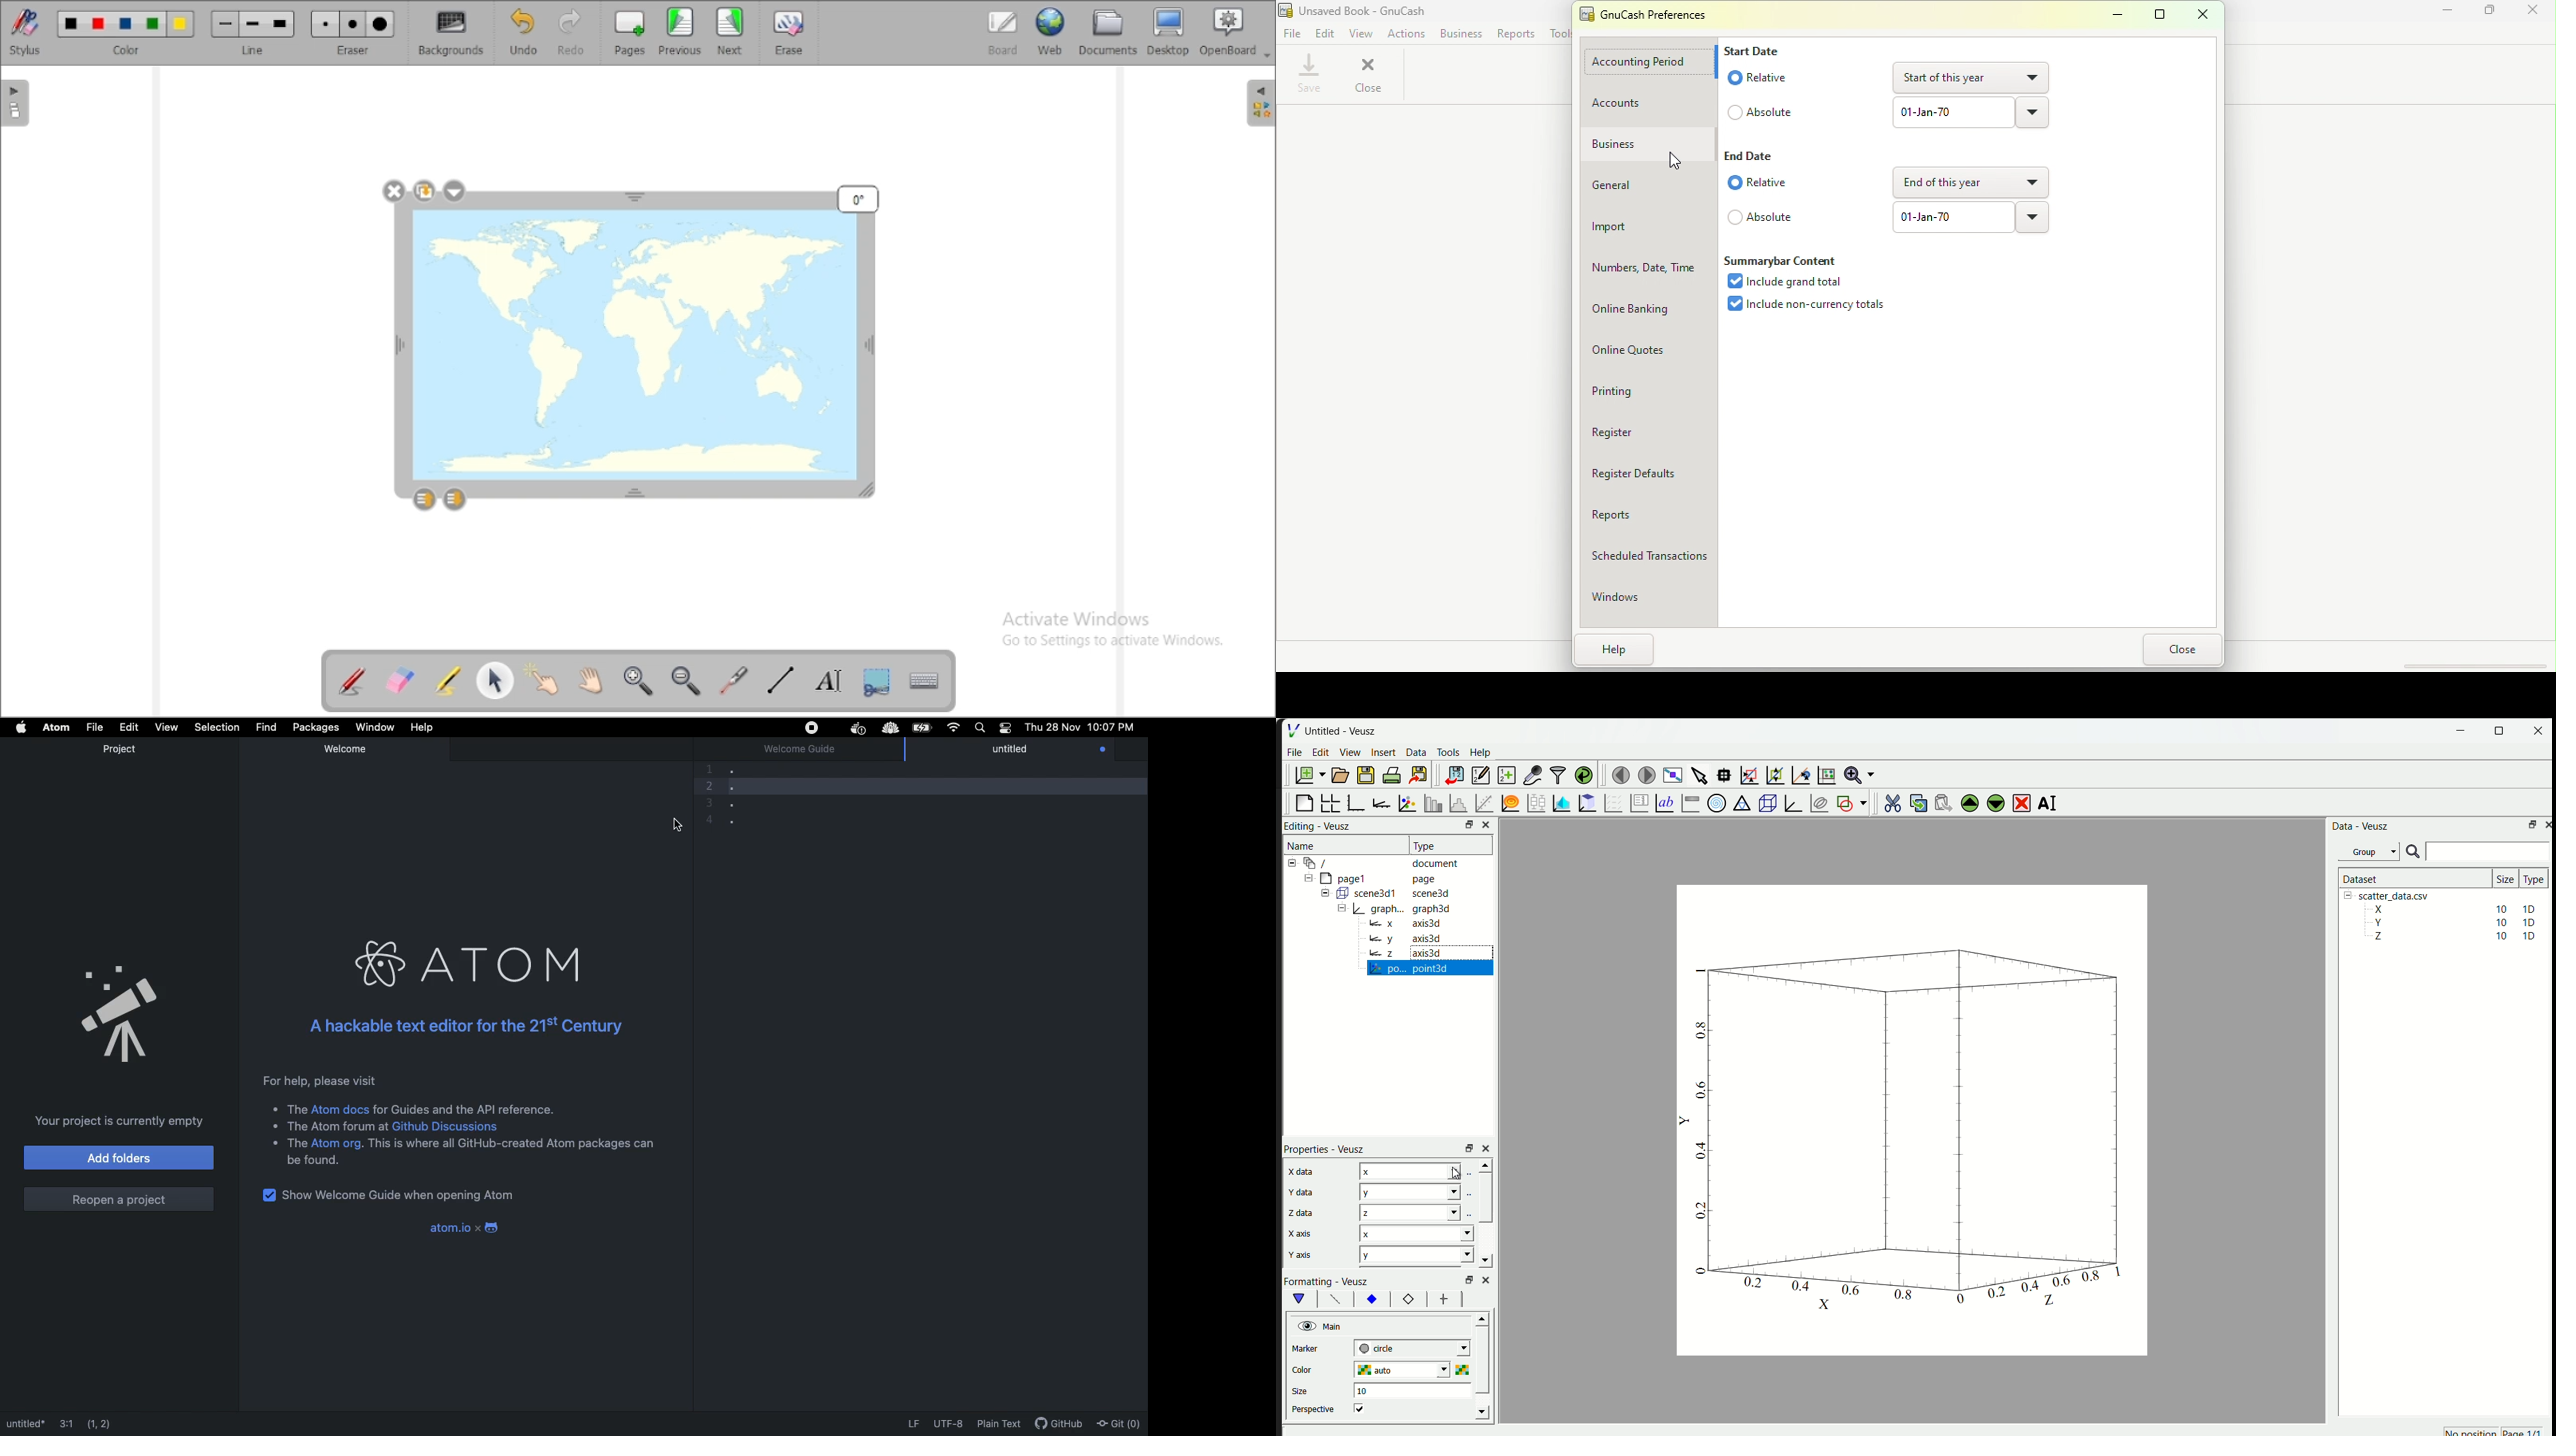 The image size is (2576, 1456). Describe the element at coordinates (785, 795) in the screenshot. I see `code` at that location.